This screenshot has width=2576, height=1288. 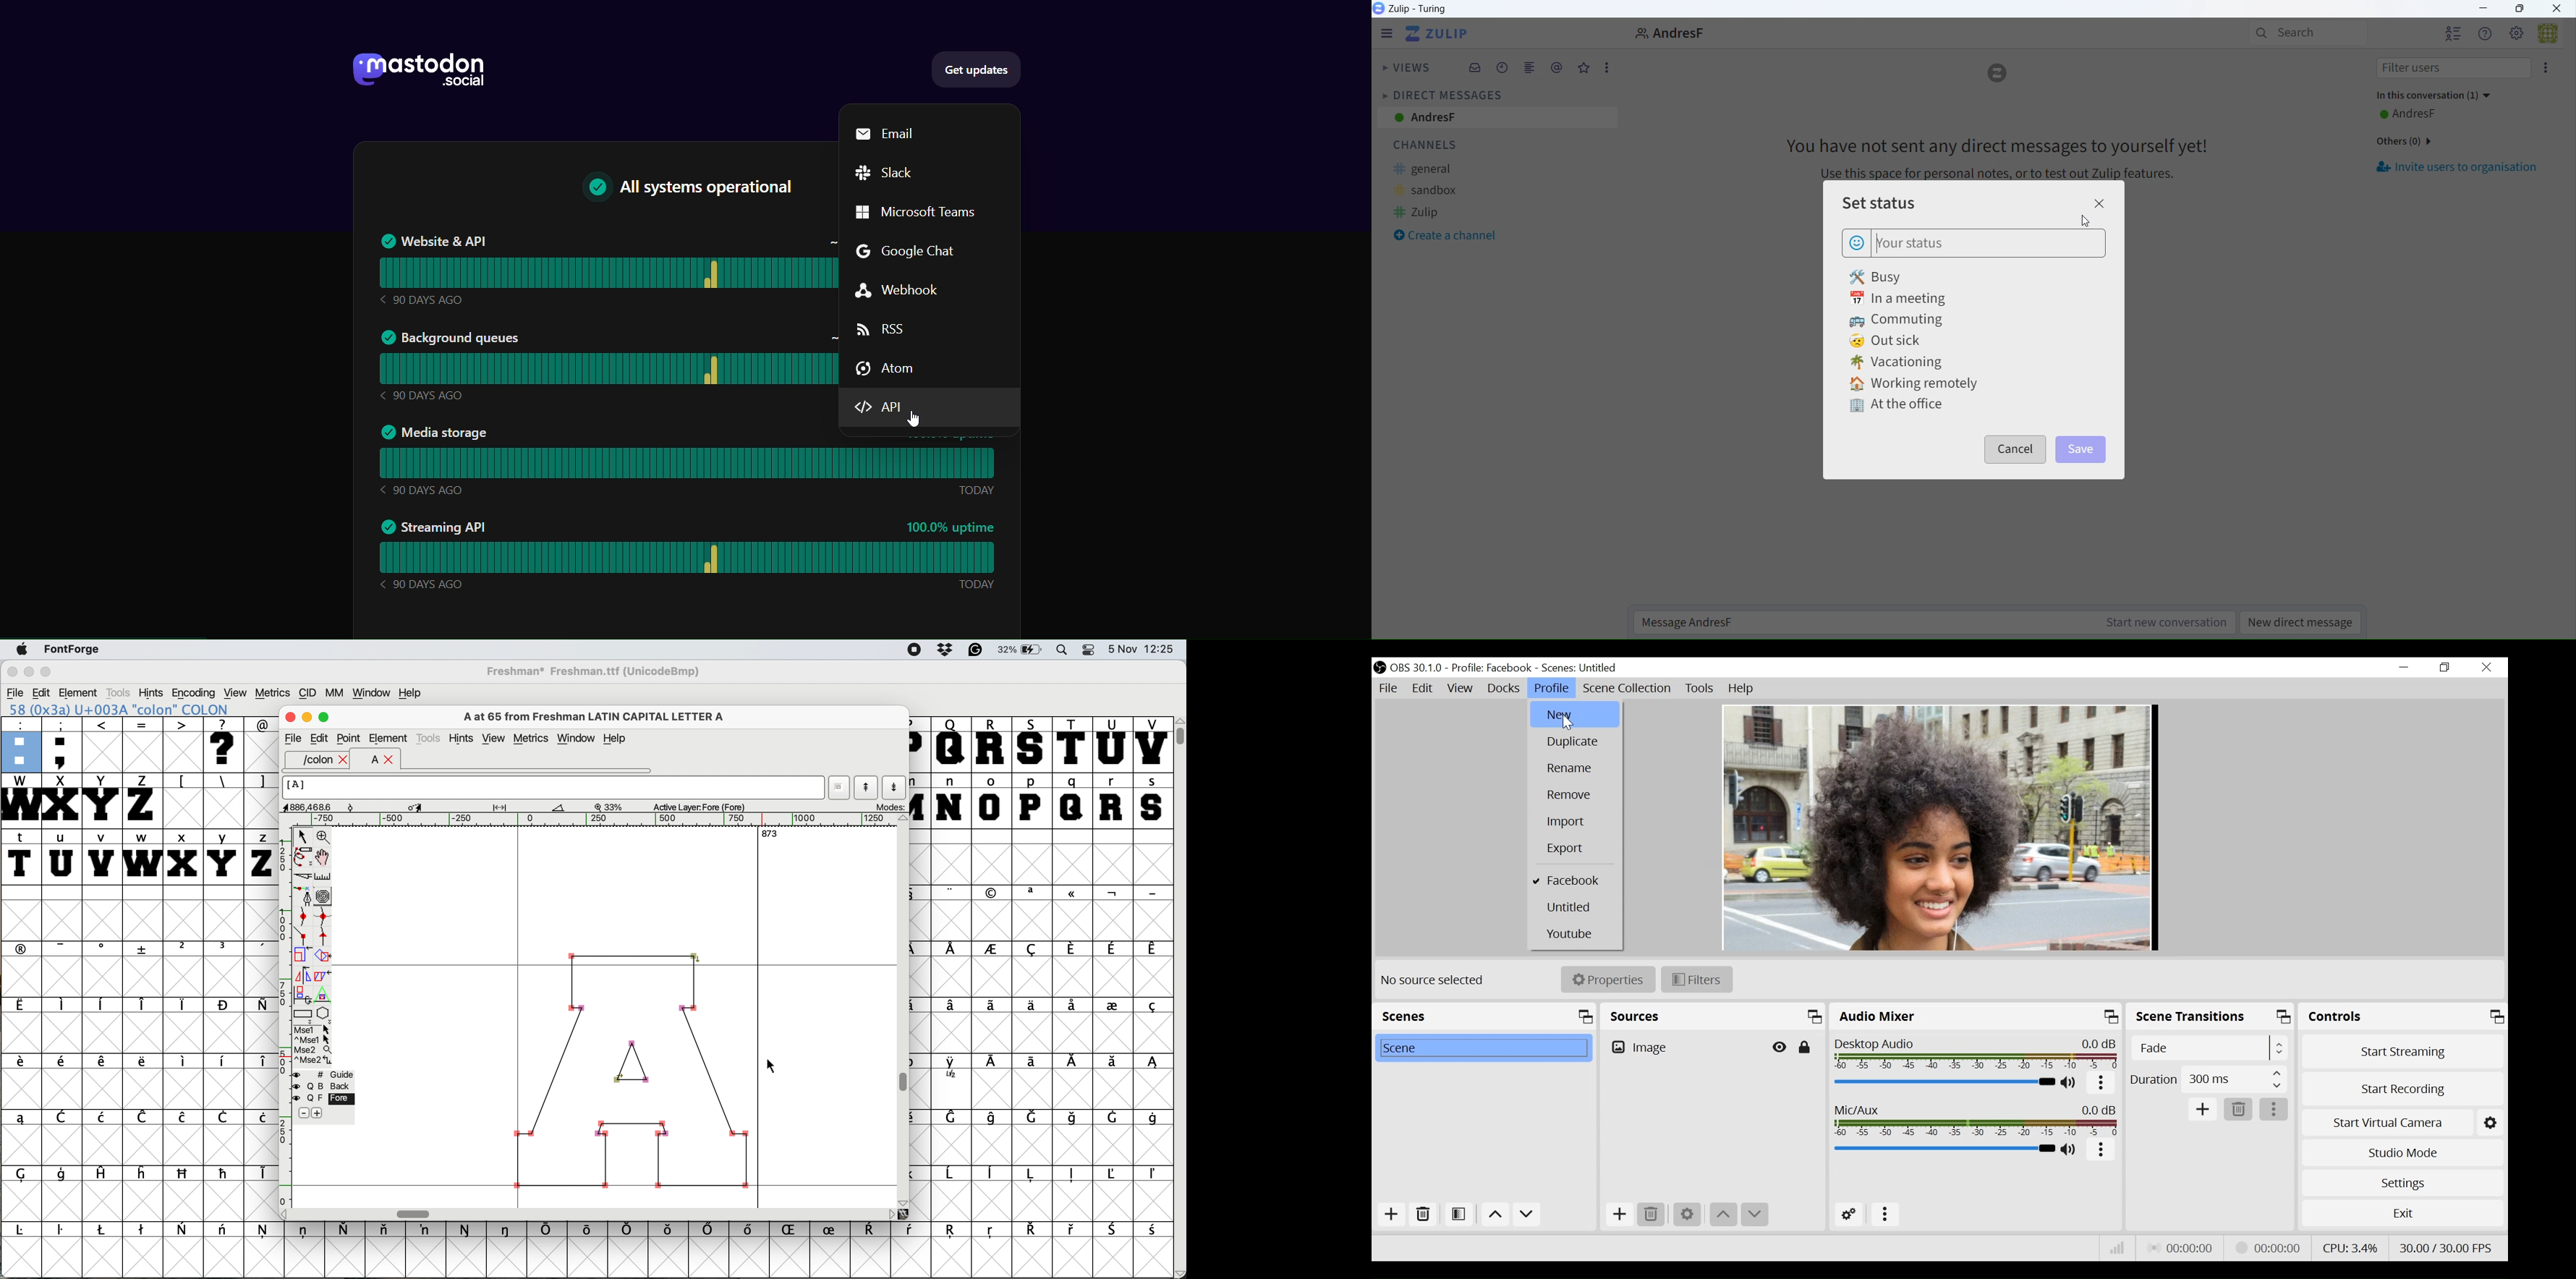 I want to click on Scenes Panel, so click(x=1484, y=1016).